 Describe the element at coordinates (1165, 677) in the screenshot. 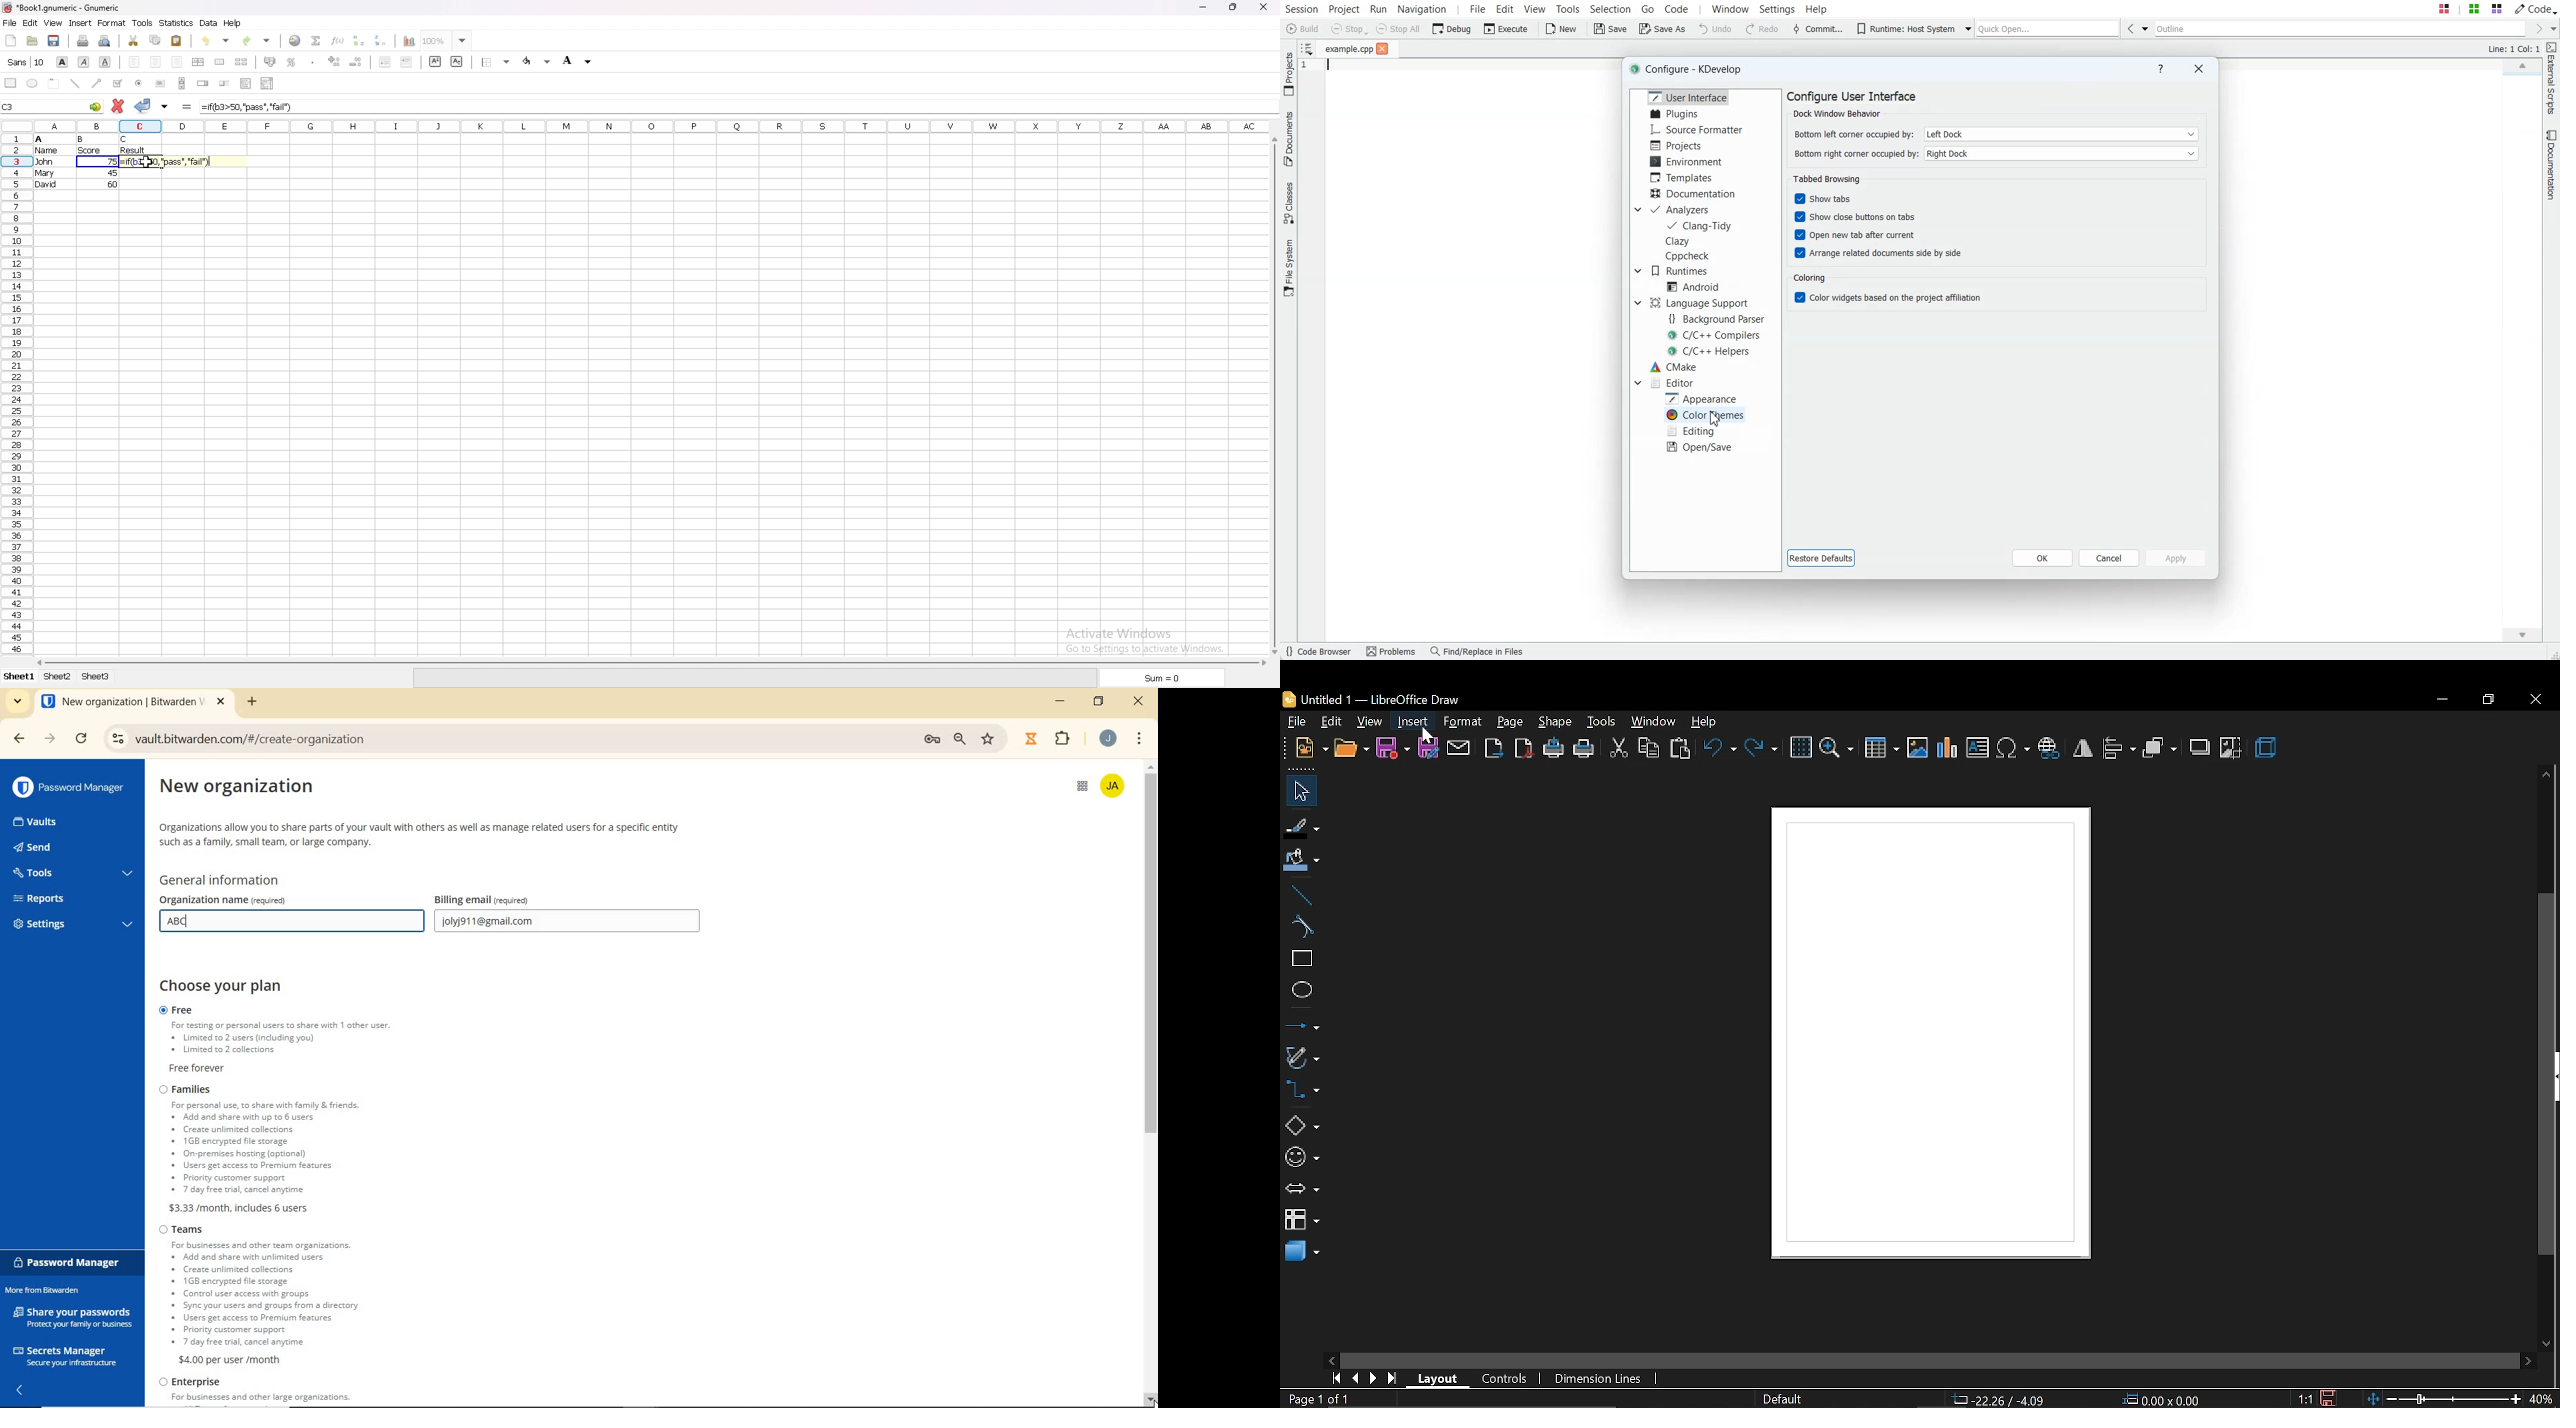

I see `sum` at that location.